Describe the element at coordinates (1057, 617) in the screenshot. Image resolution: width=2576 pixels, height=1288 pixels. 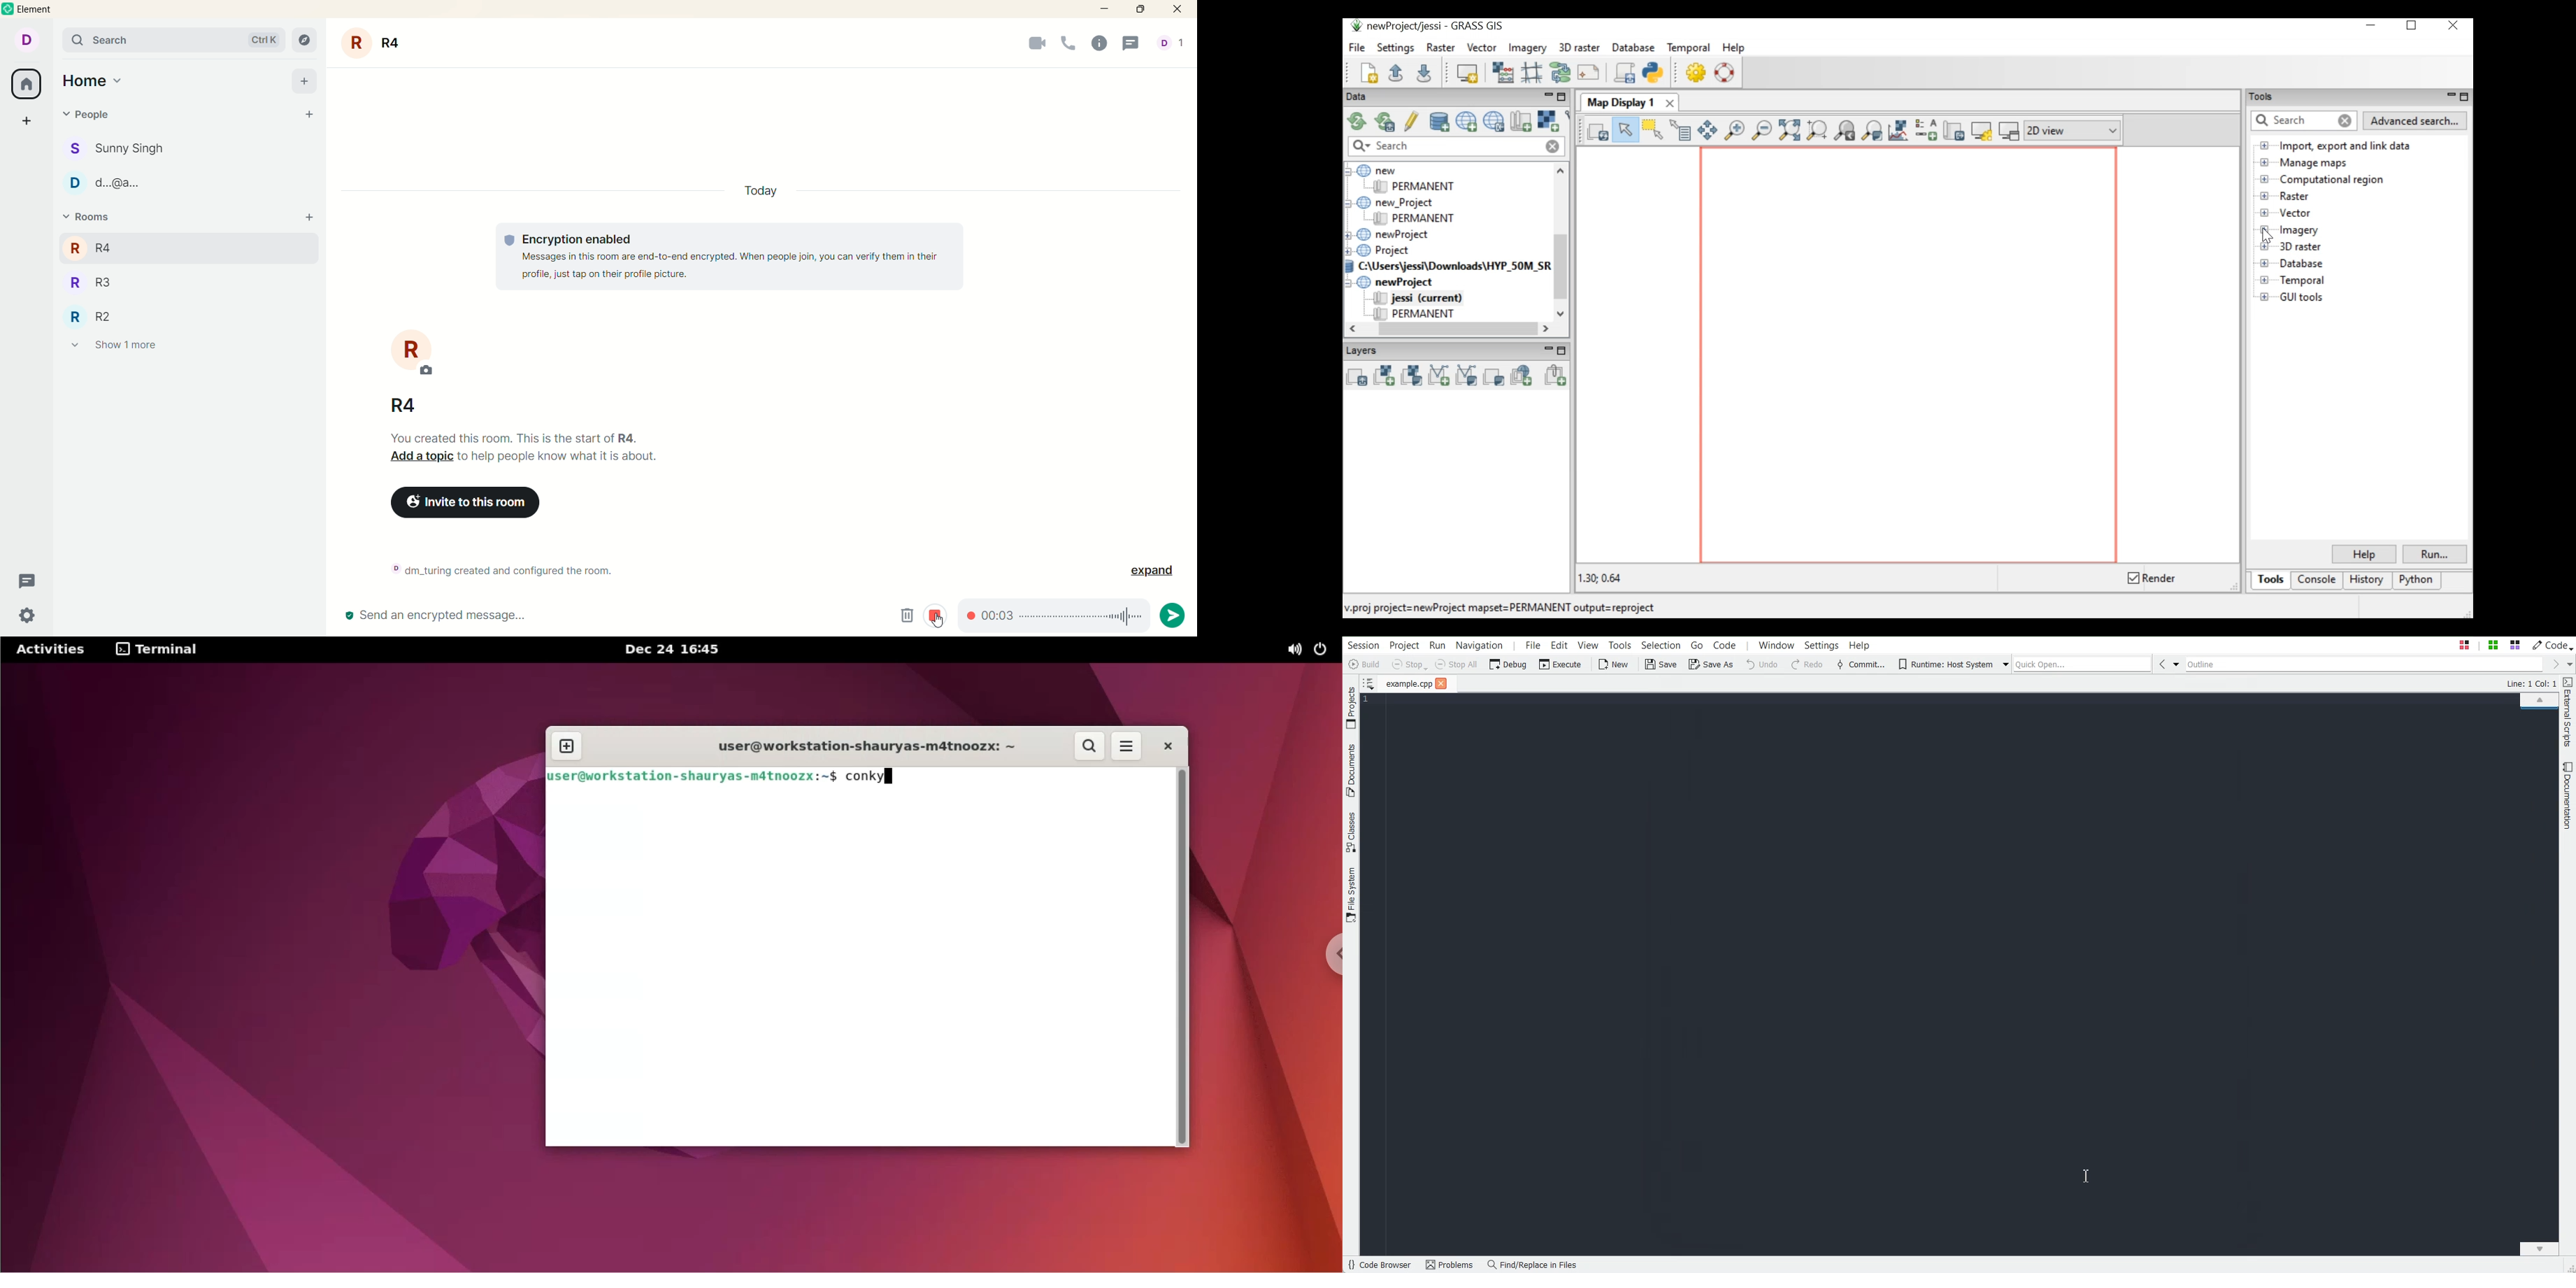
I see `timeline` at that location.